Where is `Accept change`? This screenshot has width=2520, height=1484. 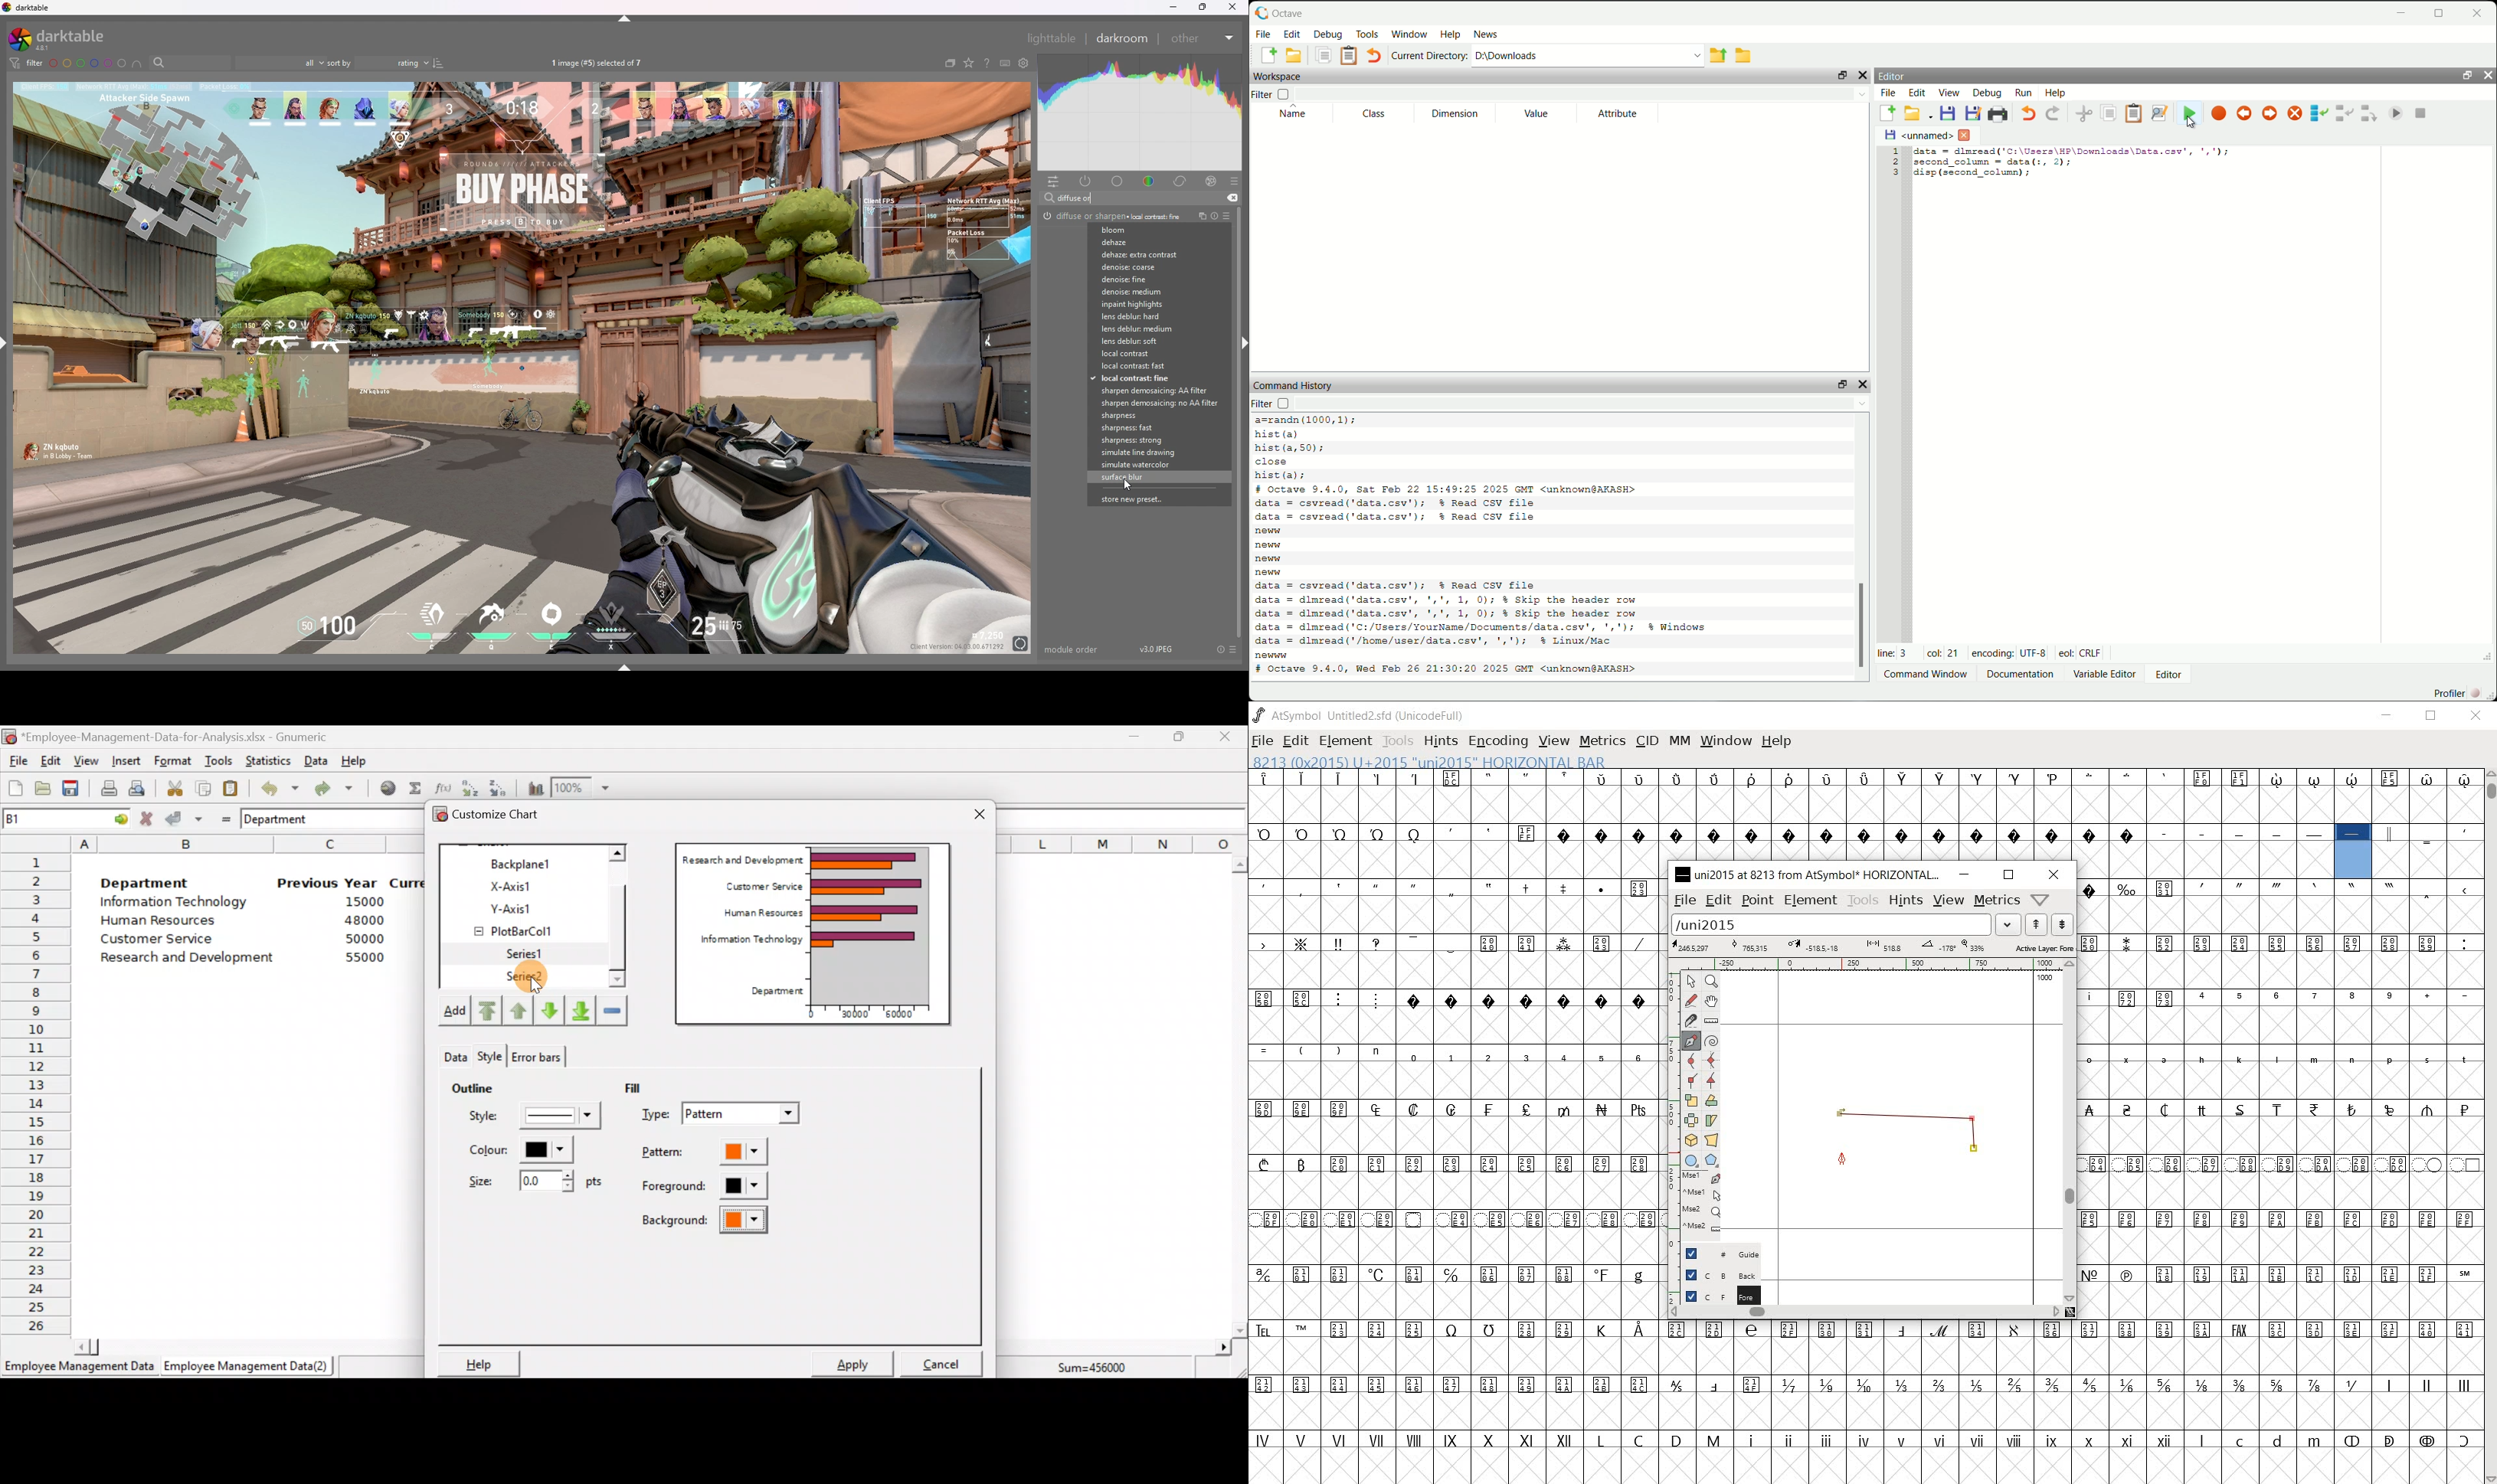 Accept change is located at coordinates (184, 818).